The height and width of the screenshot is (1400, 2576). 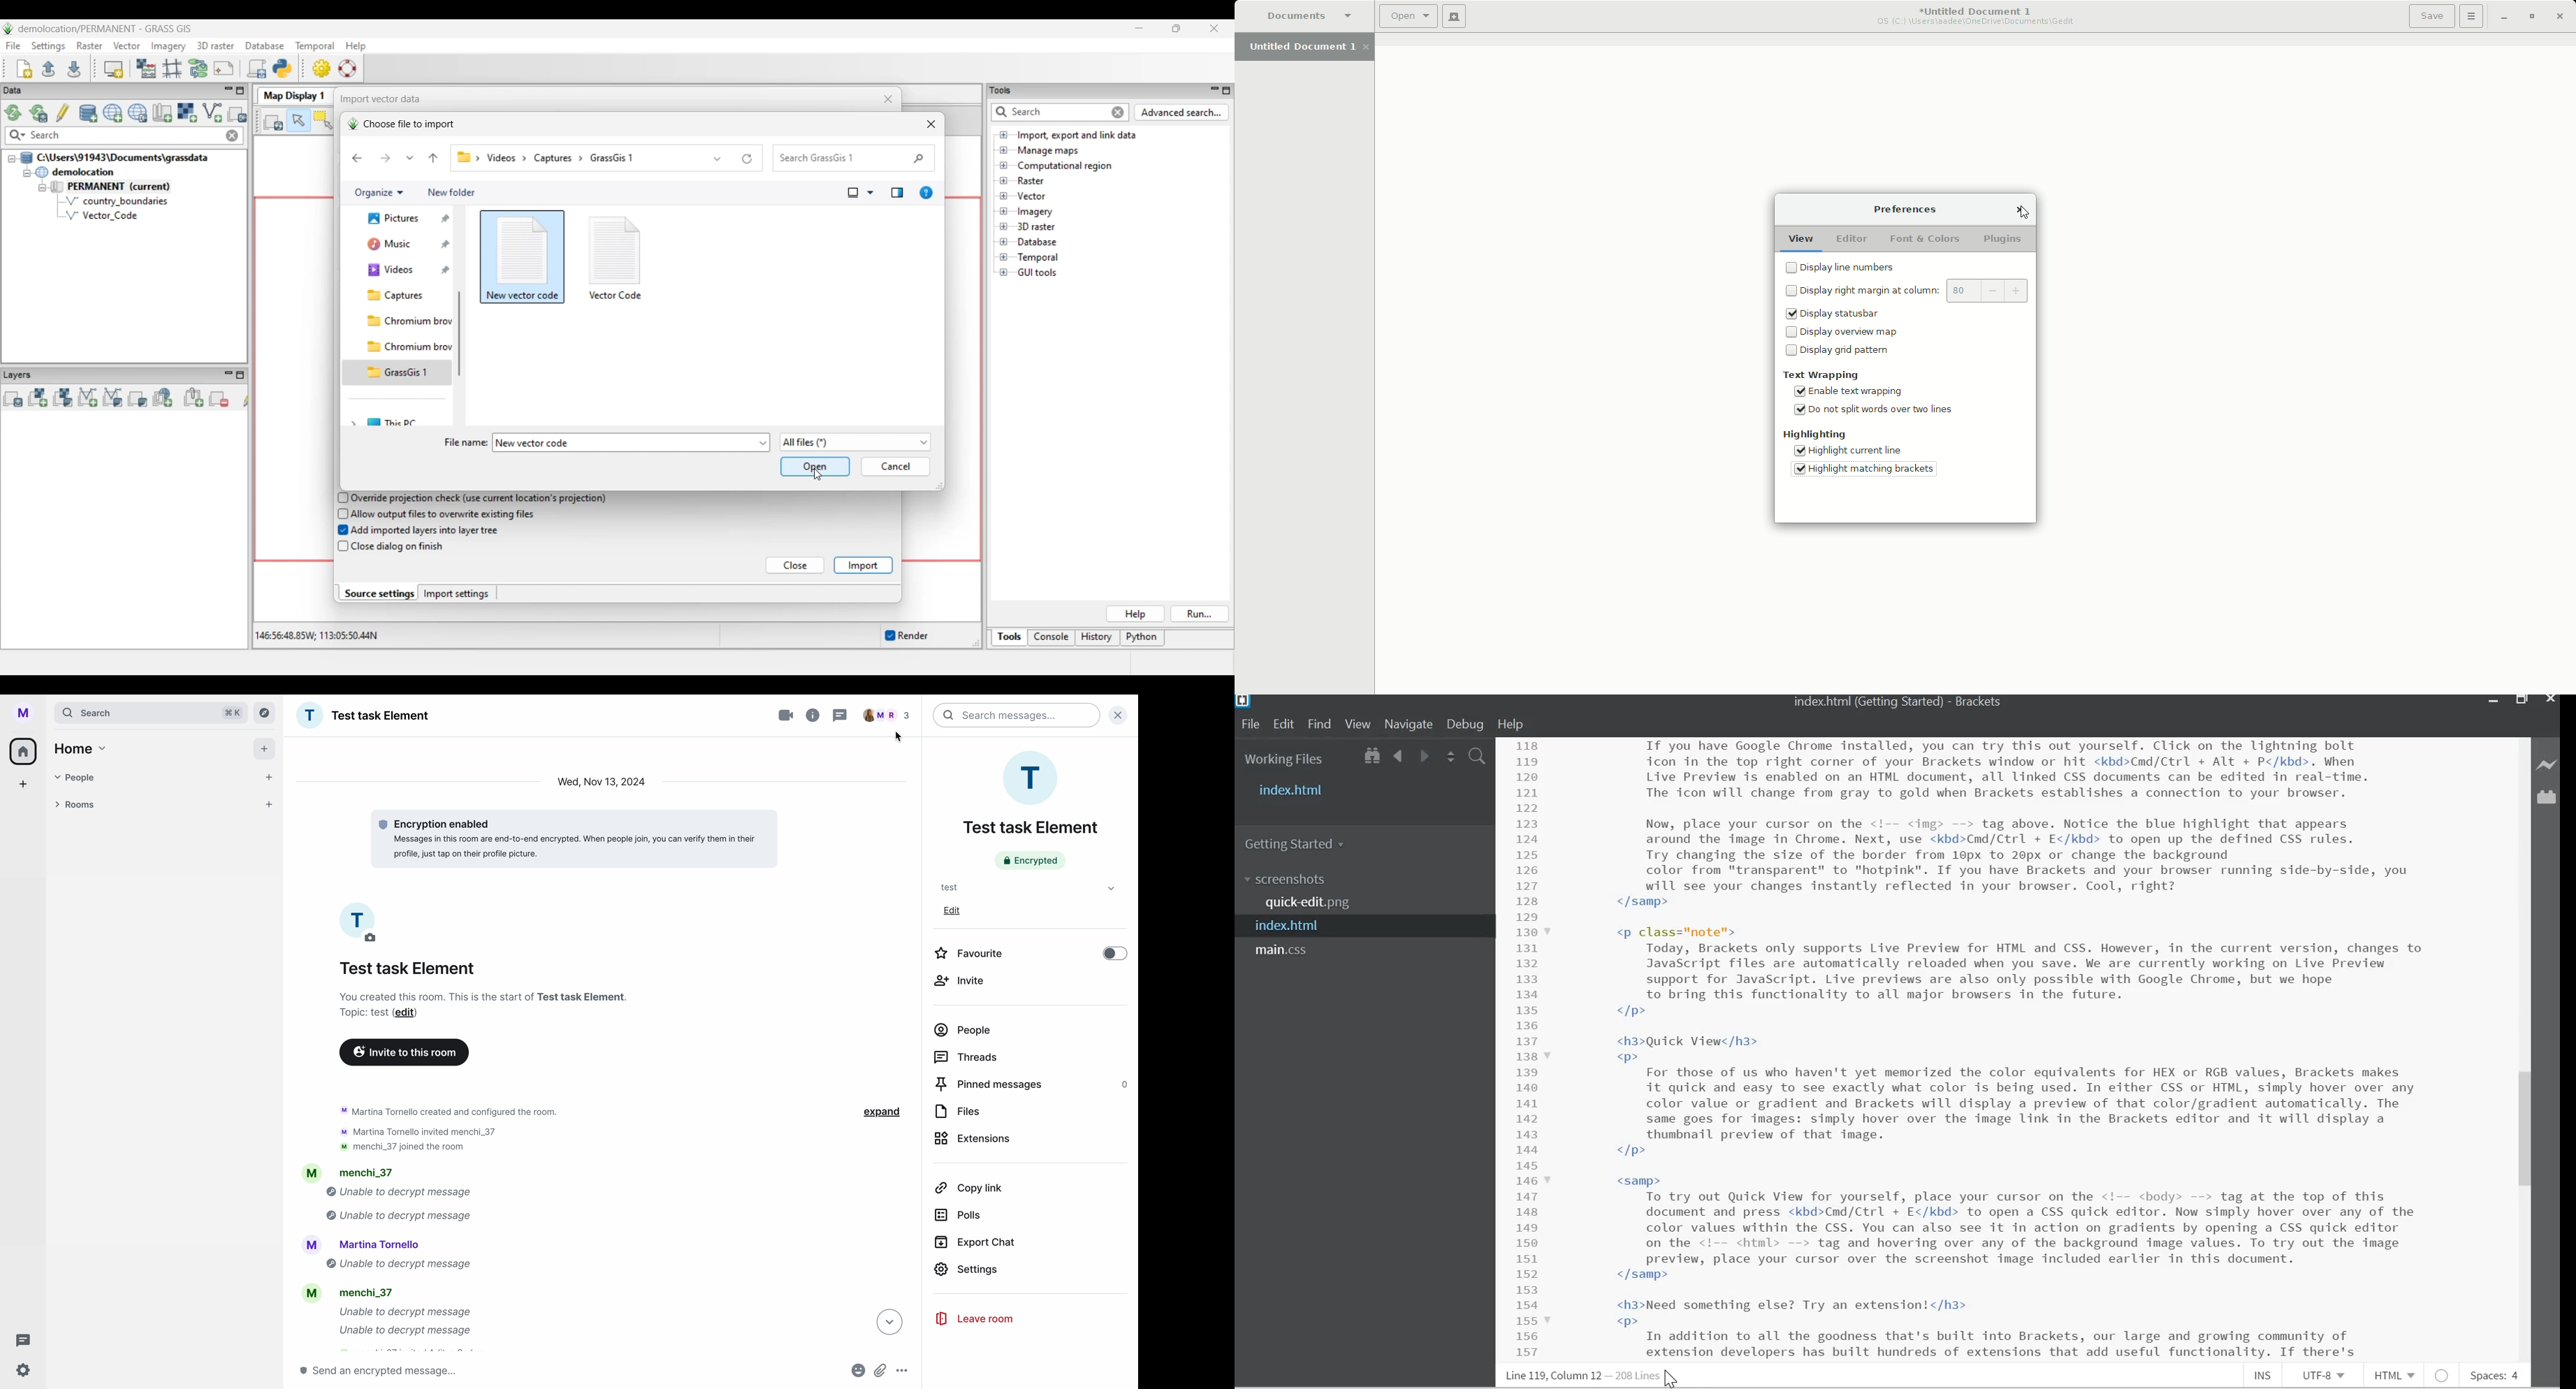 What do you see at coordinates (1842, 333) in the screenshot?
I see `Overview map` at bounding box center [1842, 333].